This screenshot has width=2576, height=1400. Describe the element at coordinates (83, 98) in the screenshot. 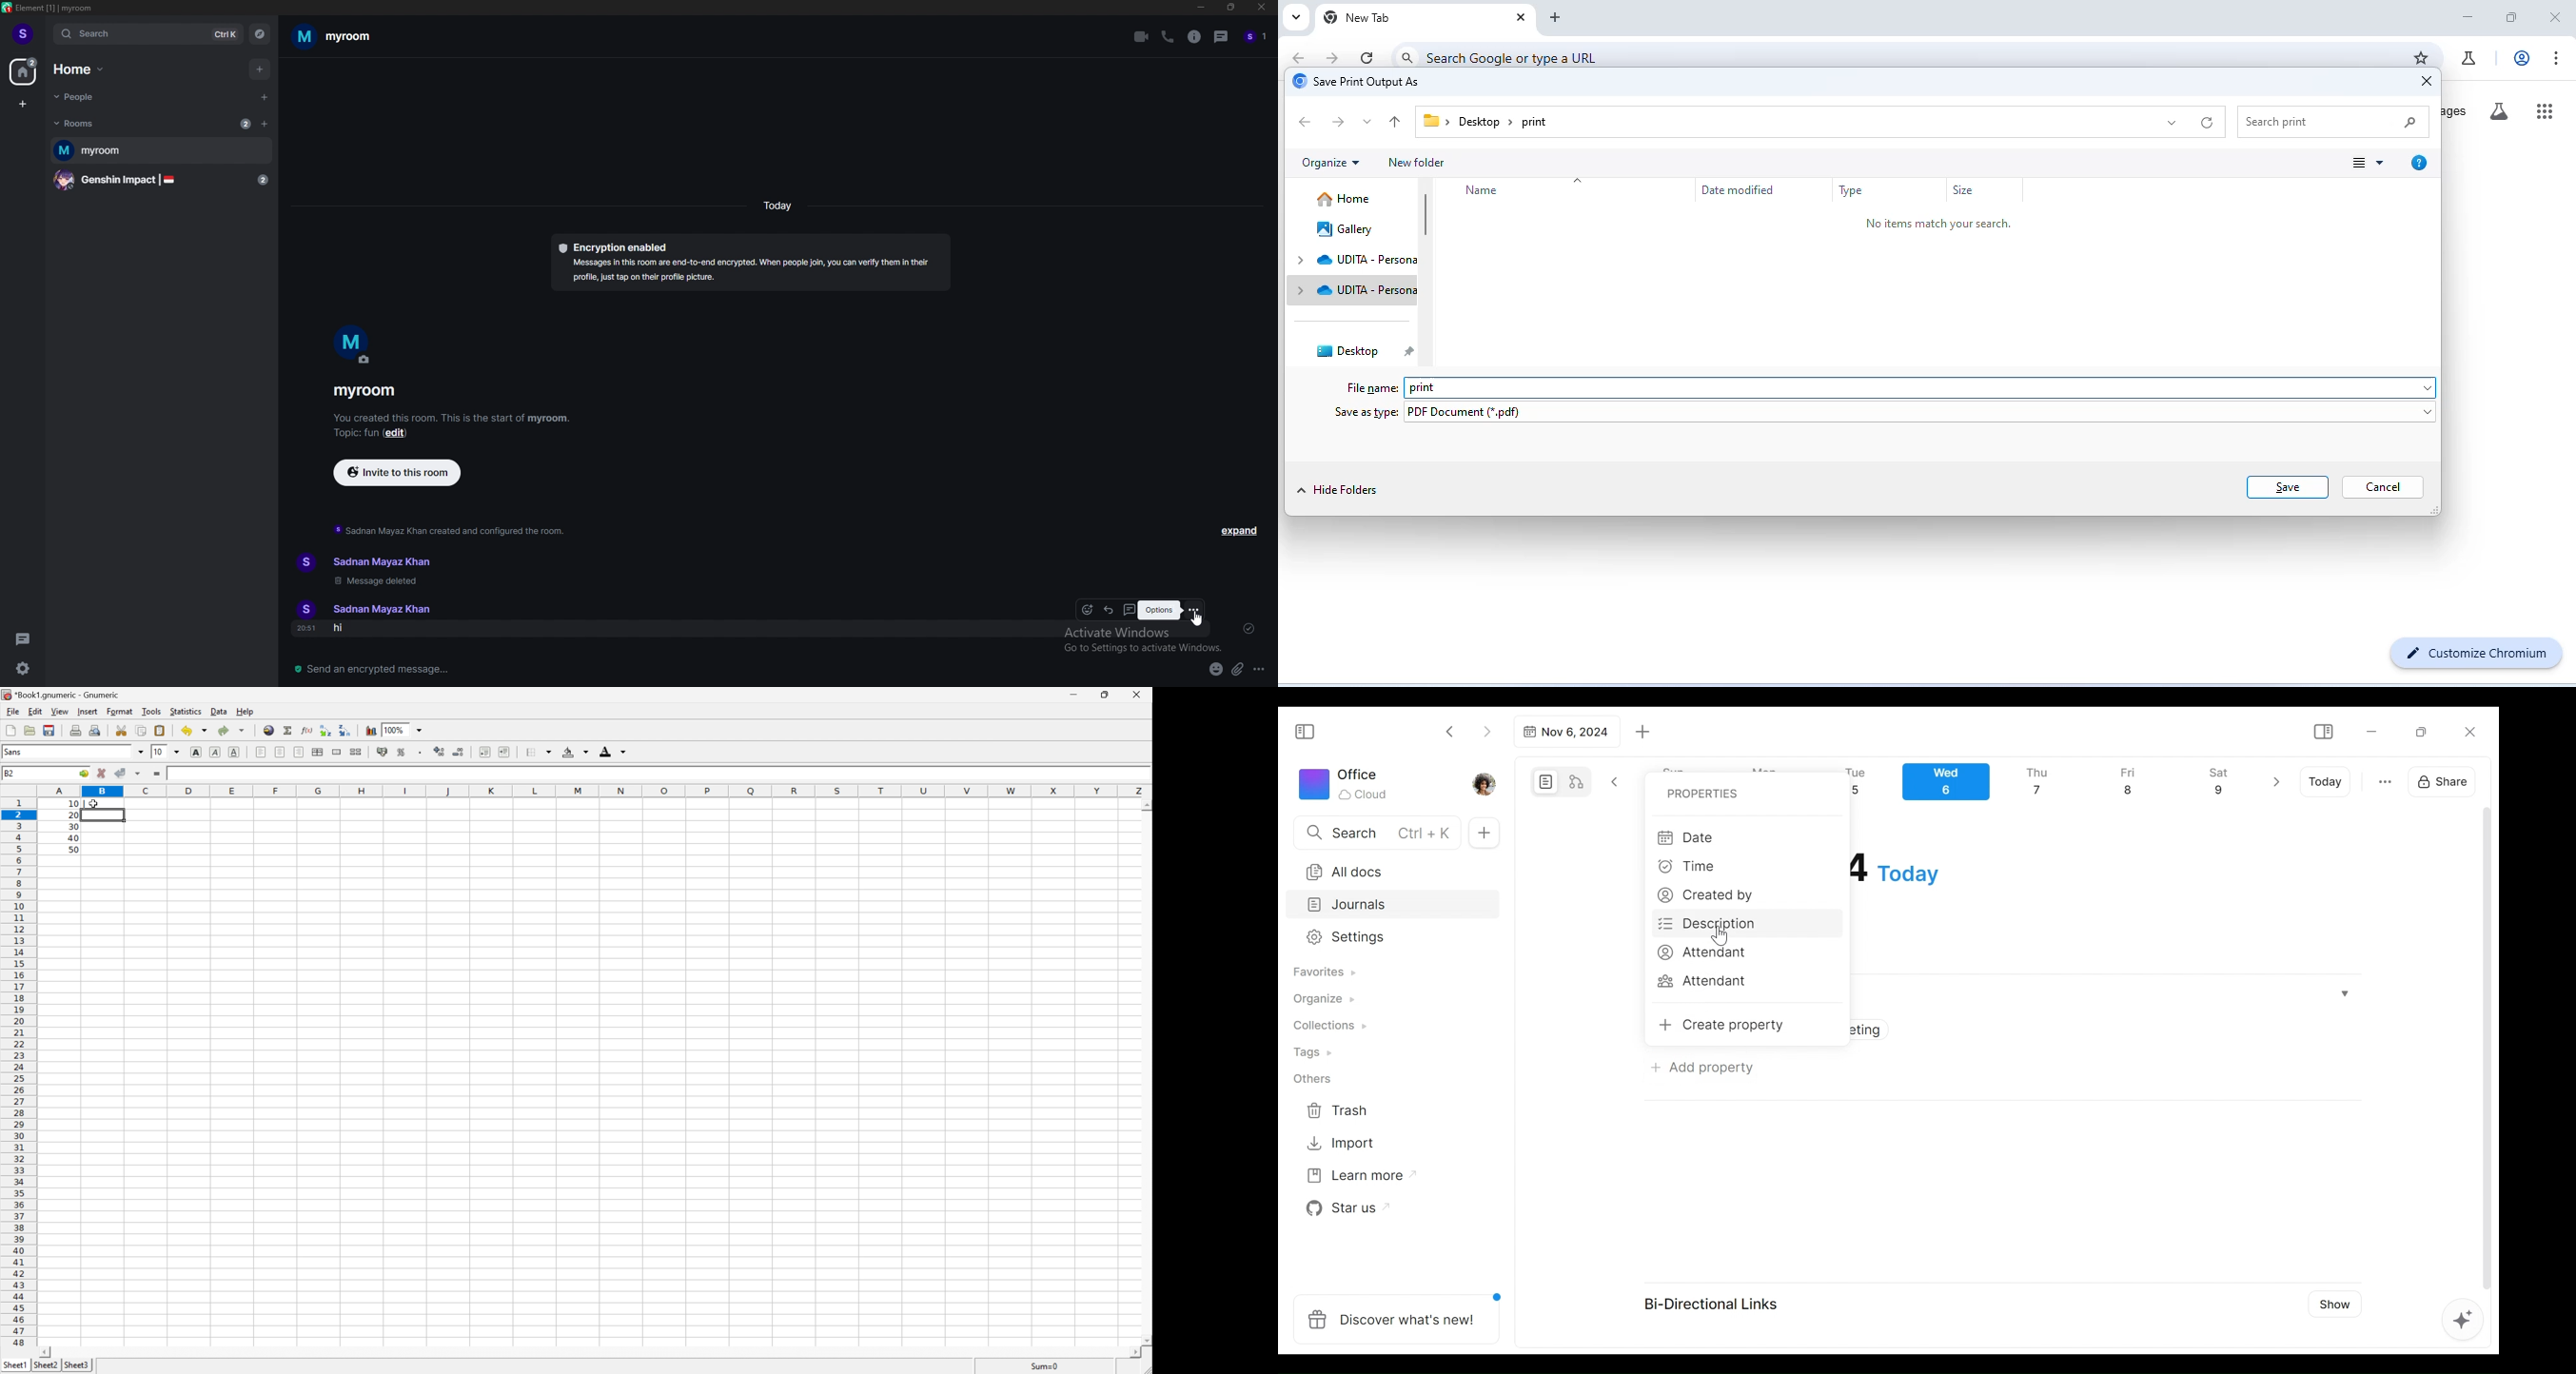

I see `people` at that location.